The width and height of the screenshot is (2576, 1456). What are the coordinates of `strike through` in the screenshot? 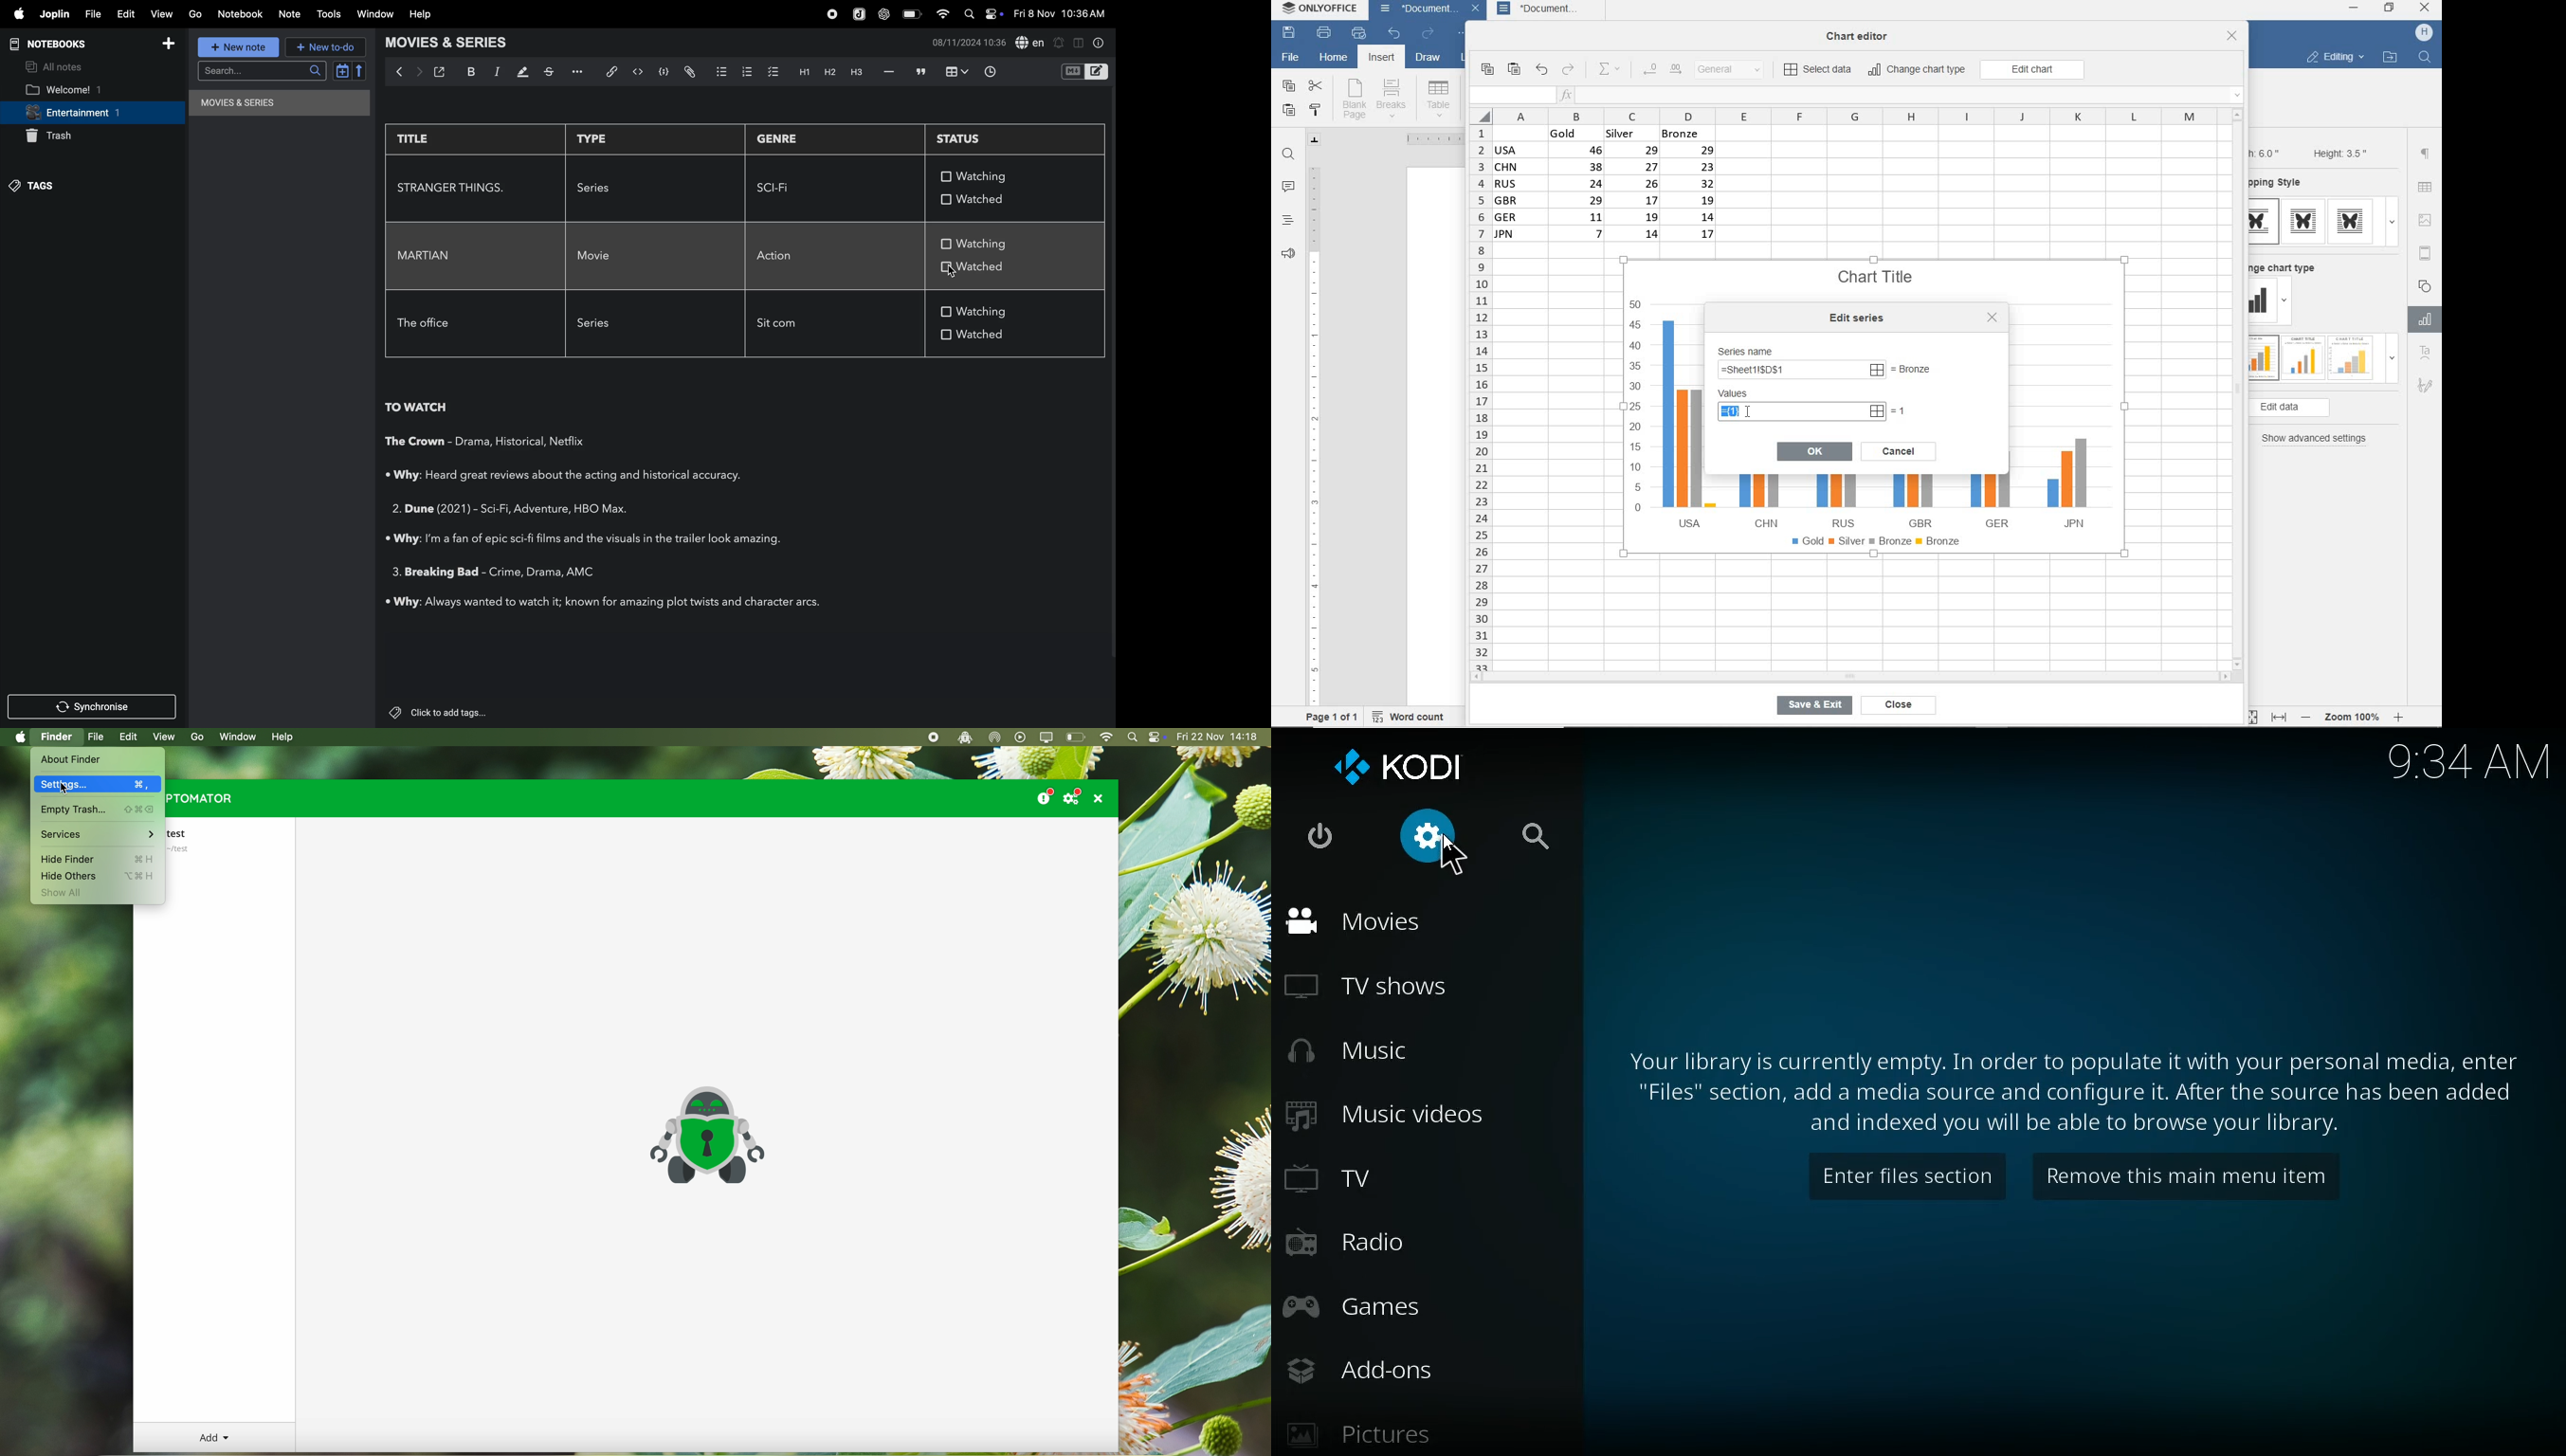 It's located at (552, 71).